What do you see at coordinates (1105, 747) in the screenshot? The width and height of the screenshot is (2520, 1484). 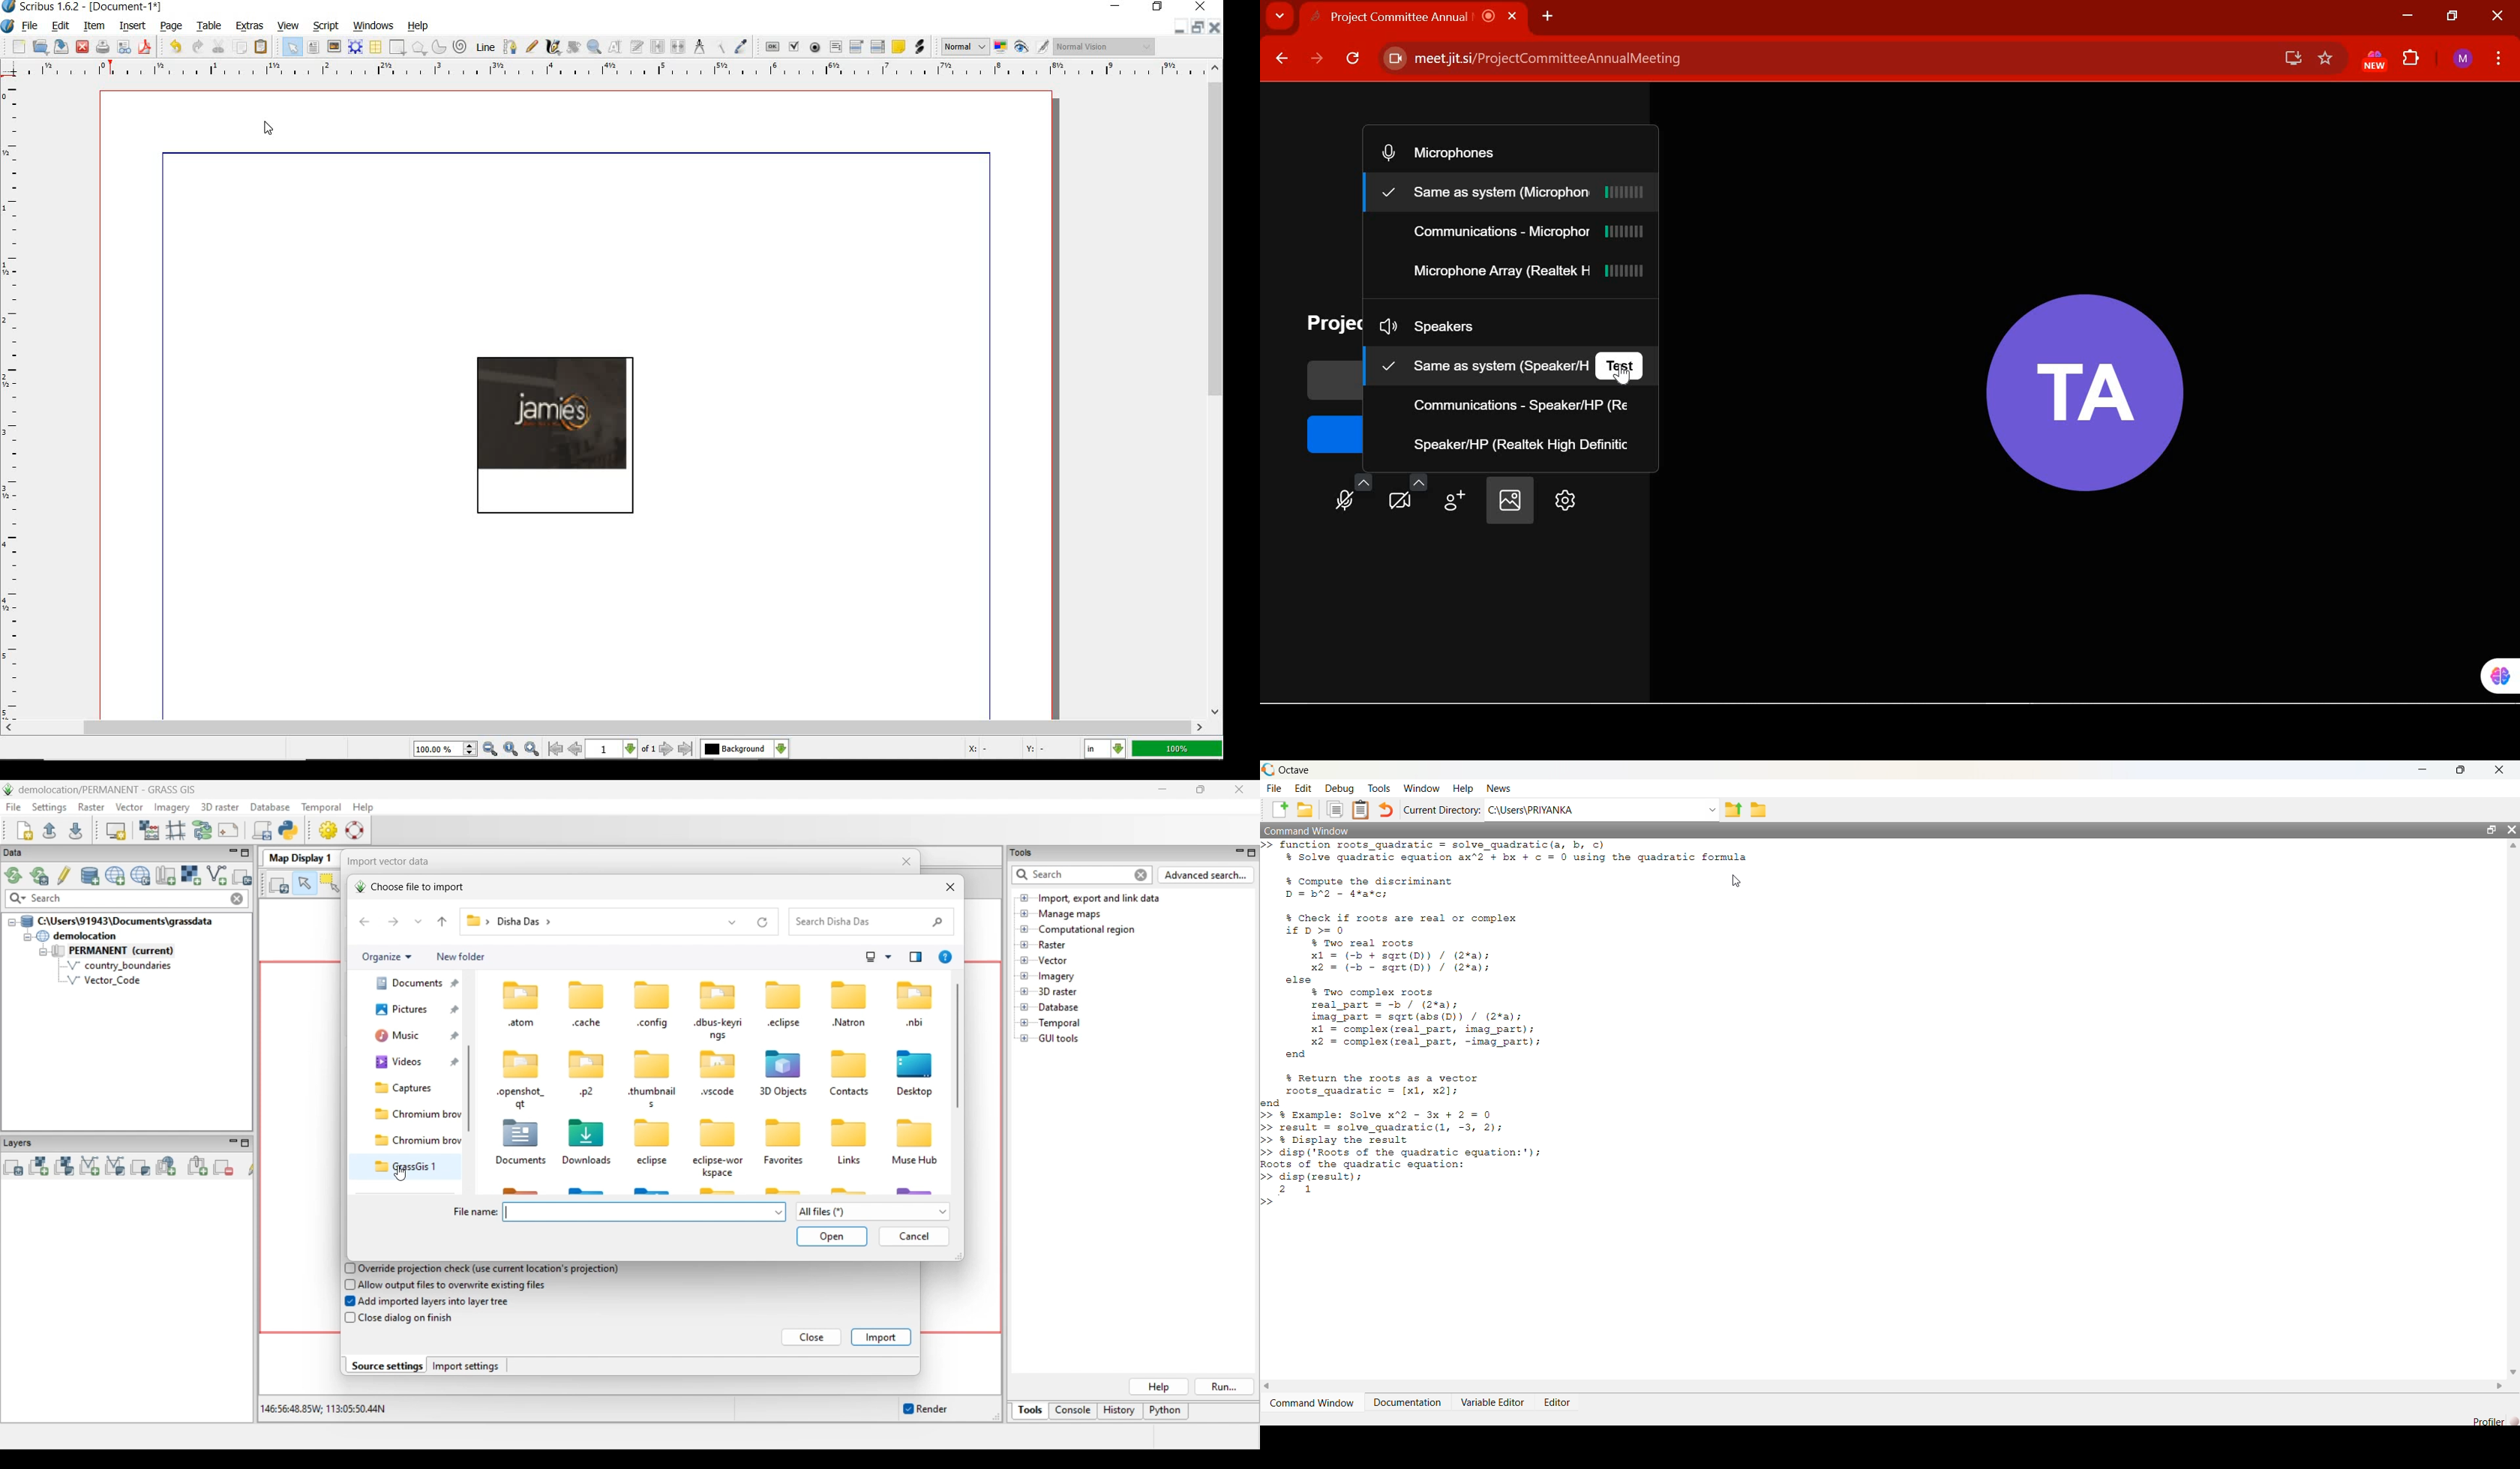 I see `select the current unit: in` at bounding box center [1105, 747].